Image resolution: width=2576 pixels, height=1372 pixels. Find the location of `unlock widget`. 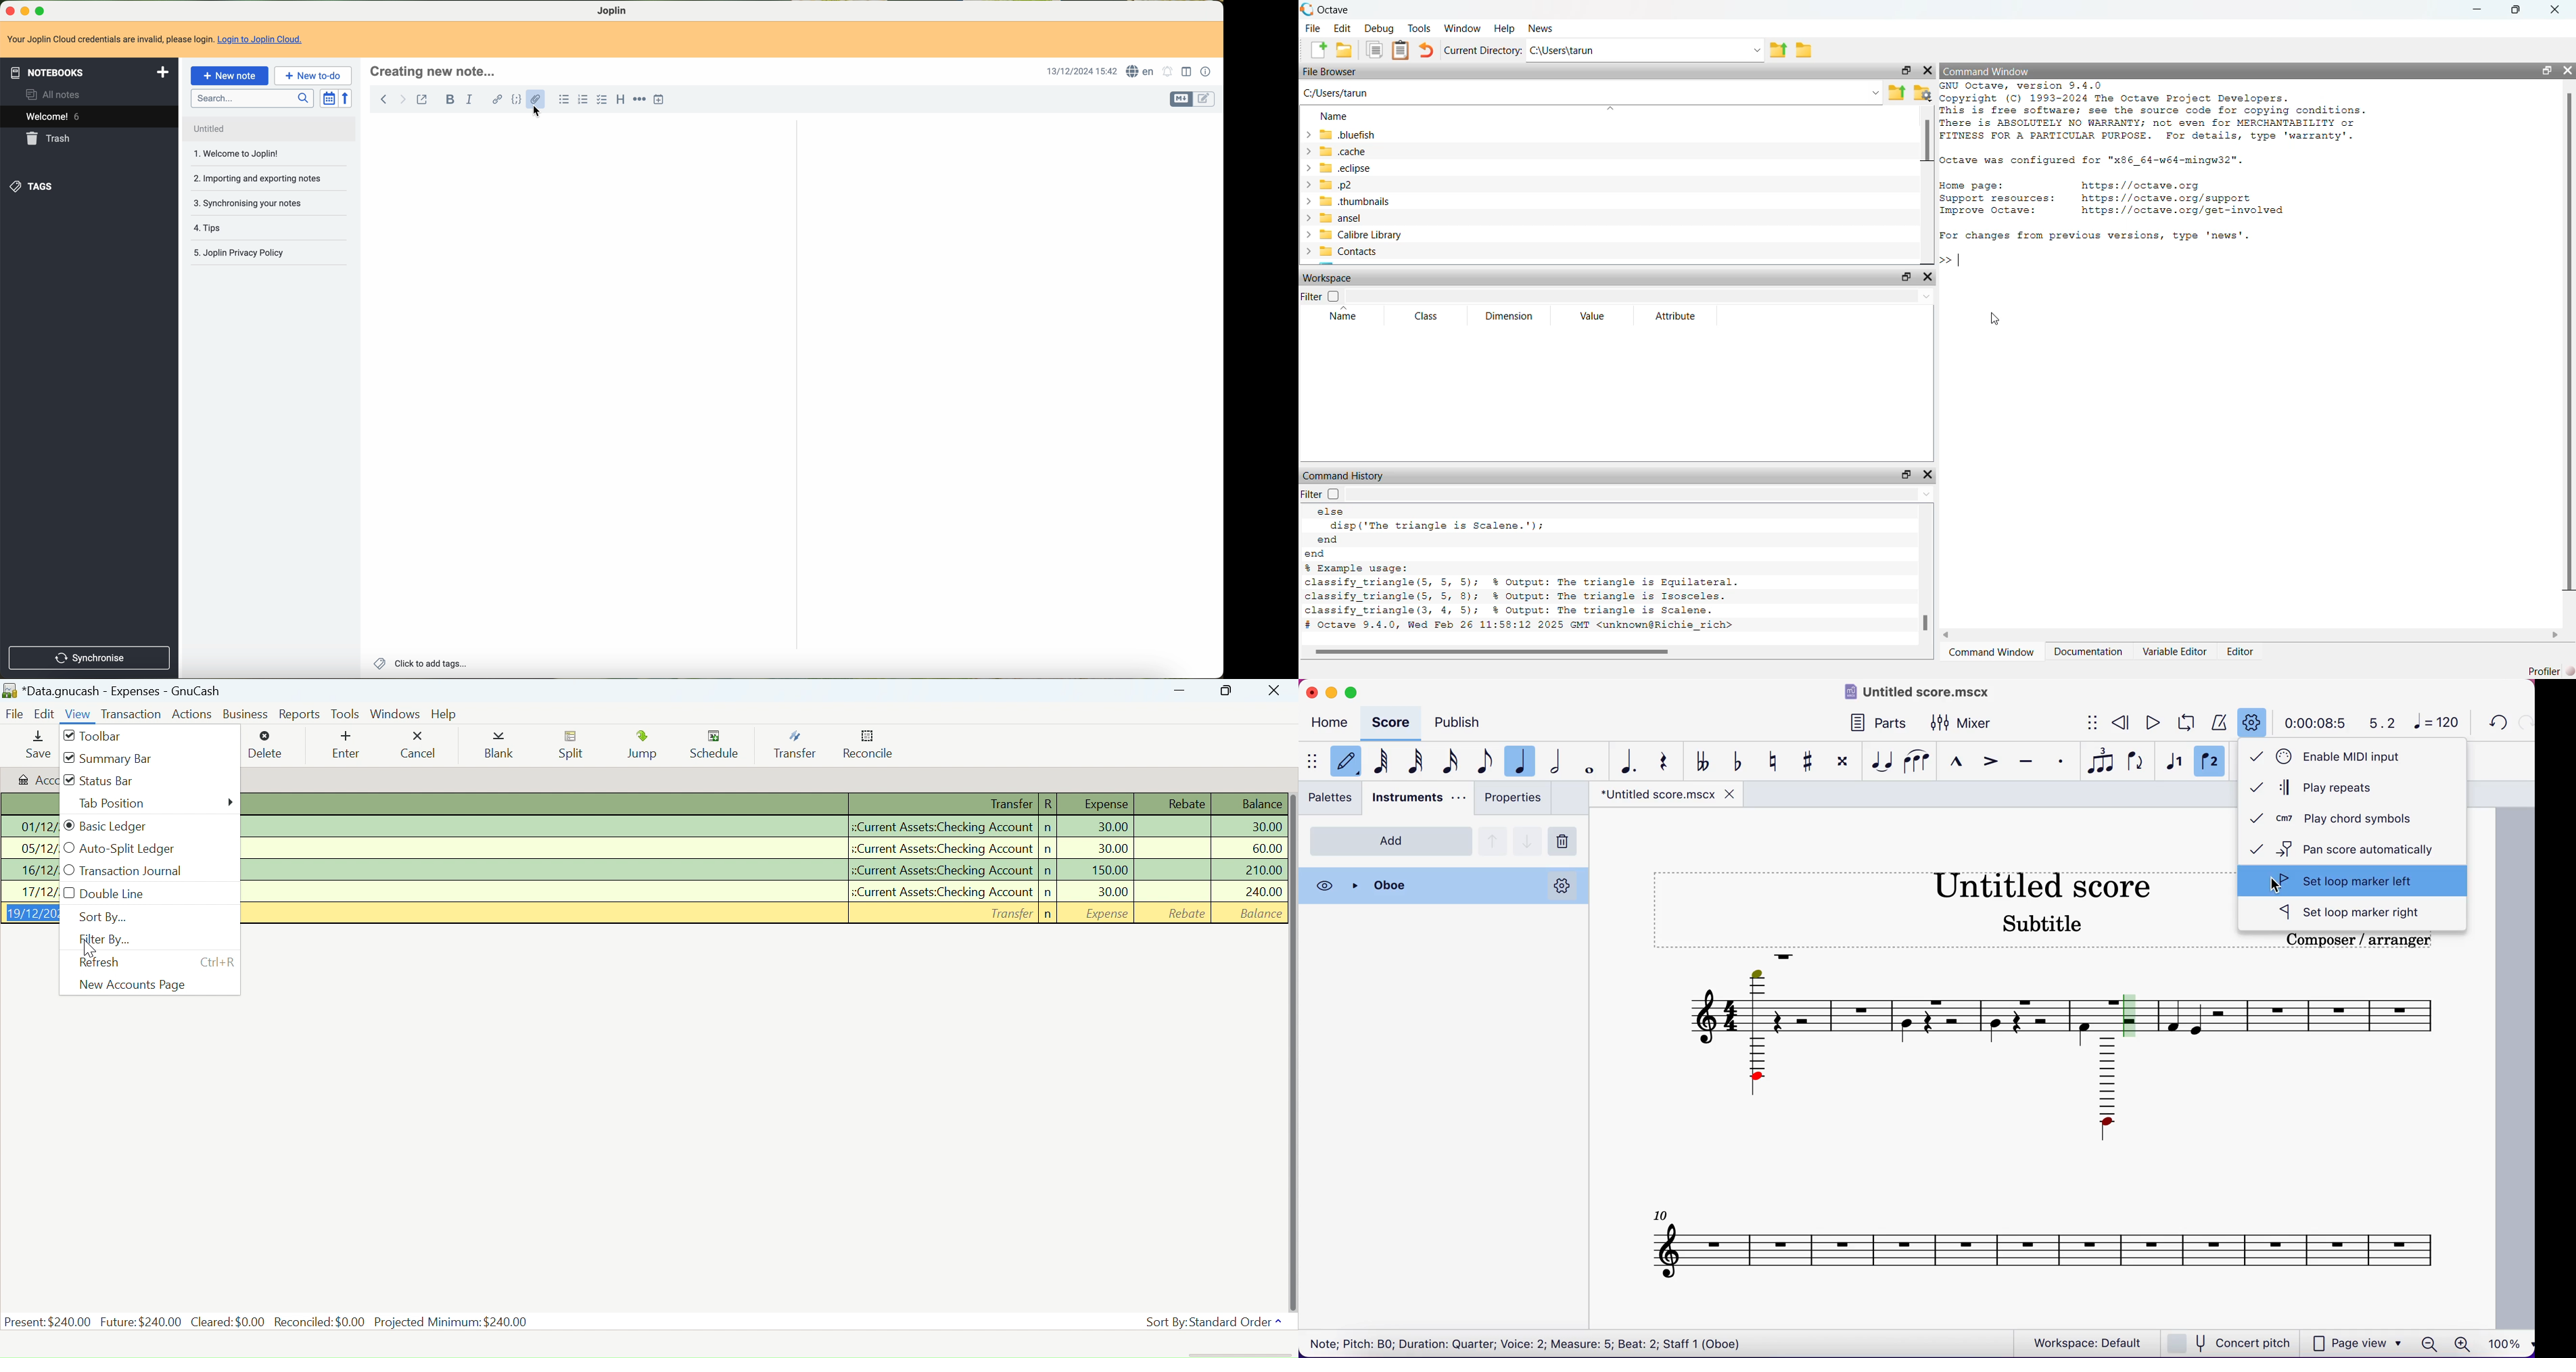

unlock widget is located at coordinates (2543, 69).